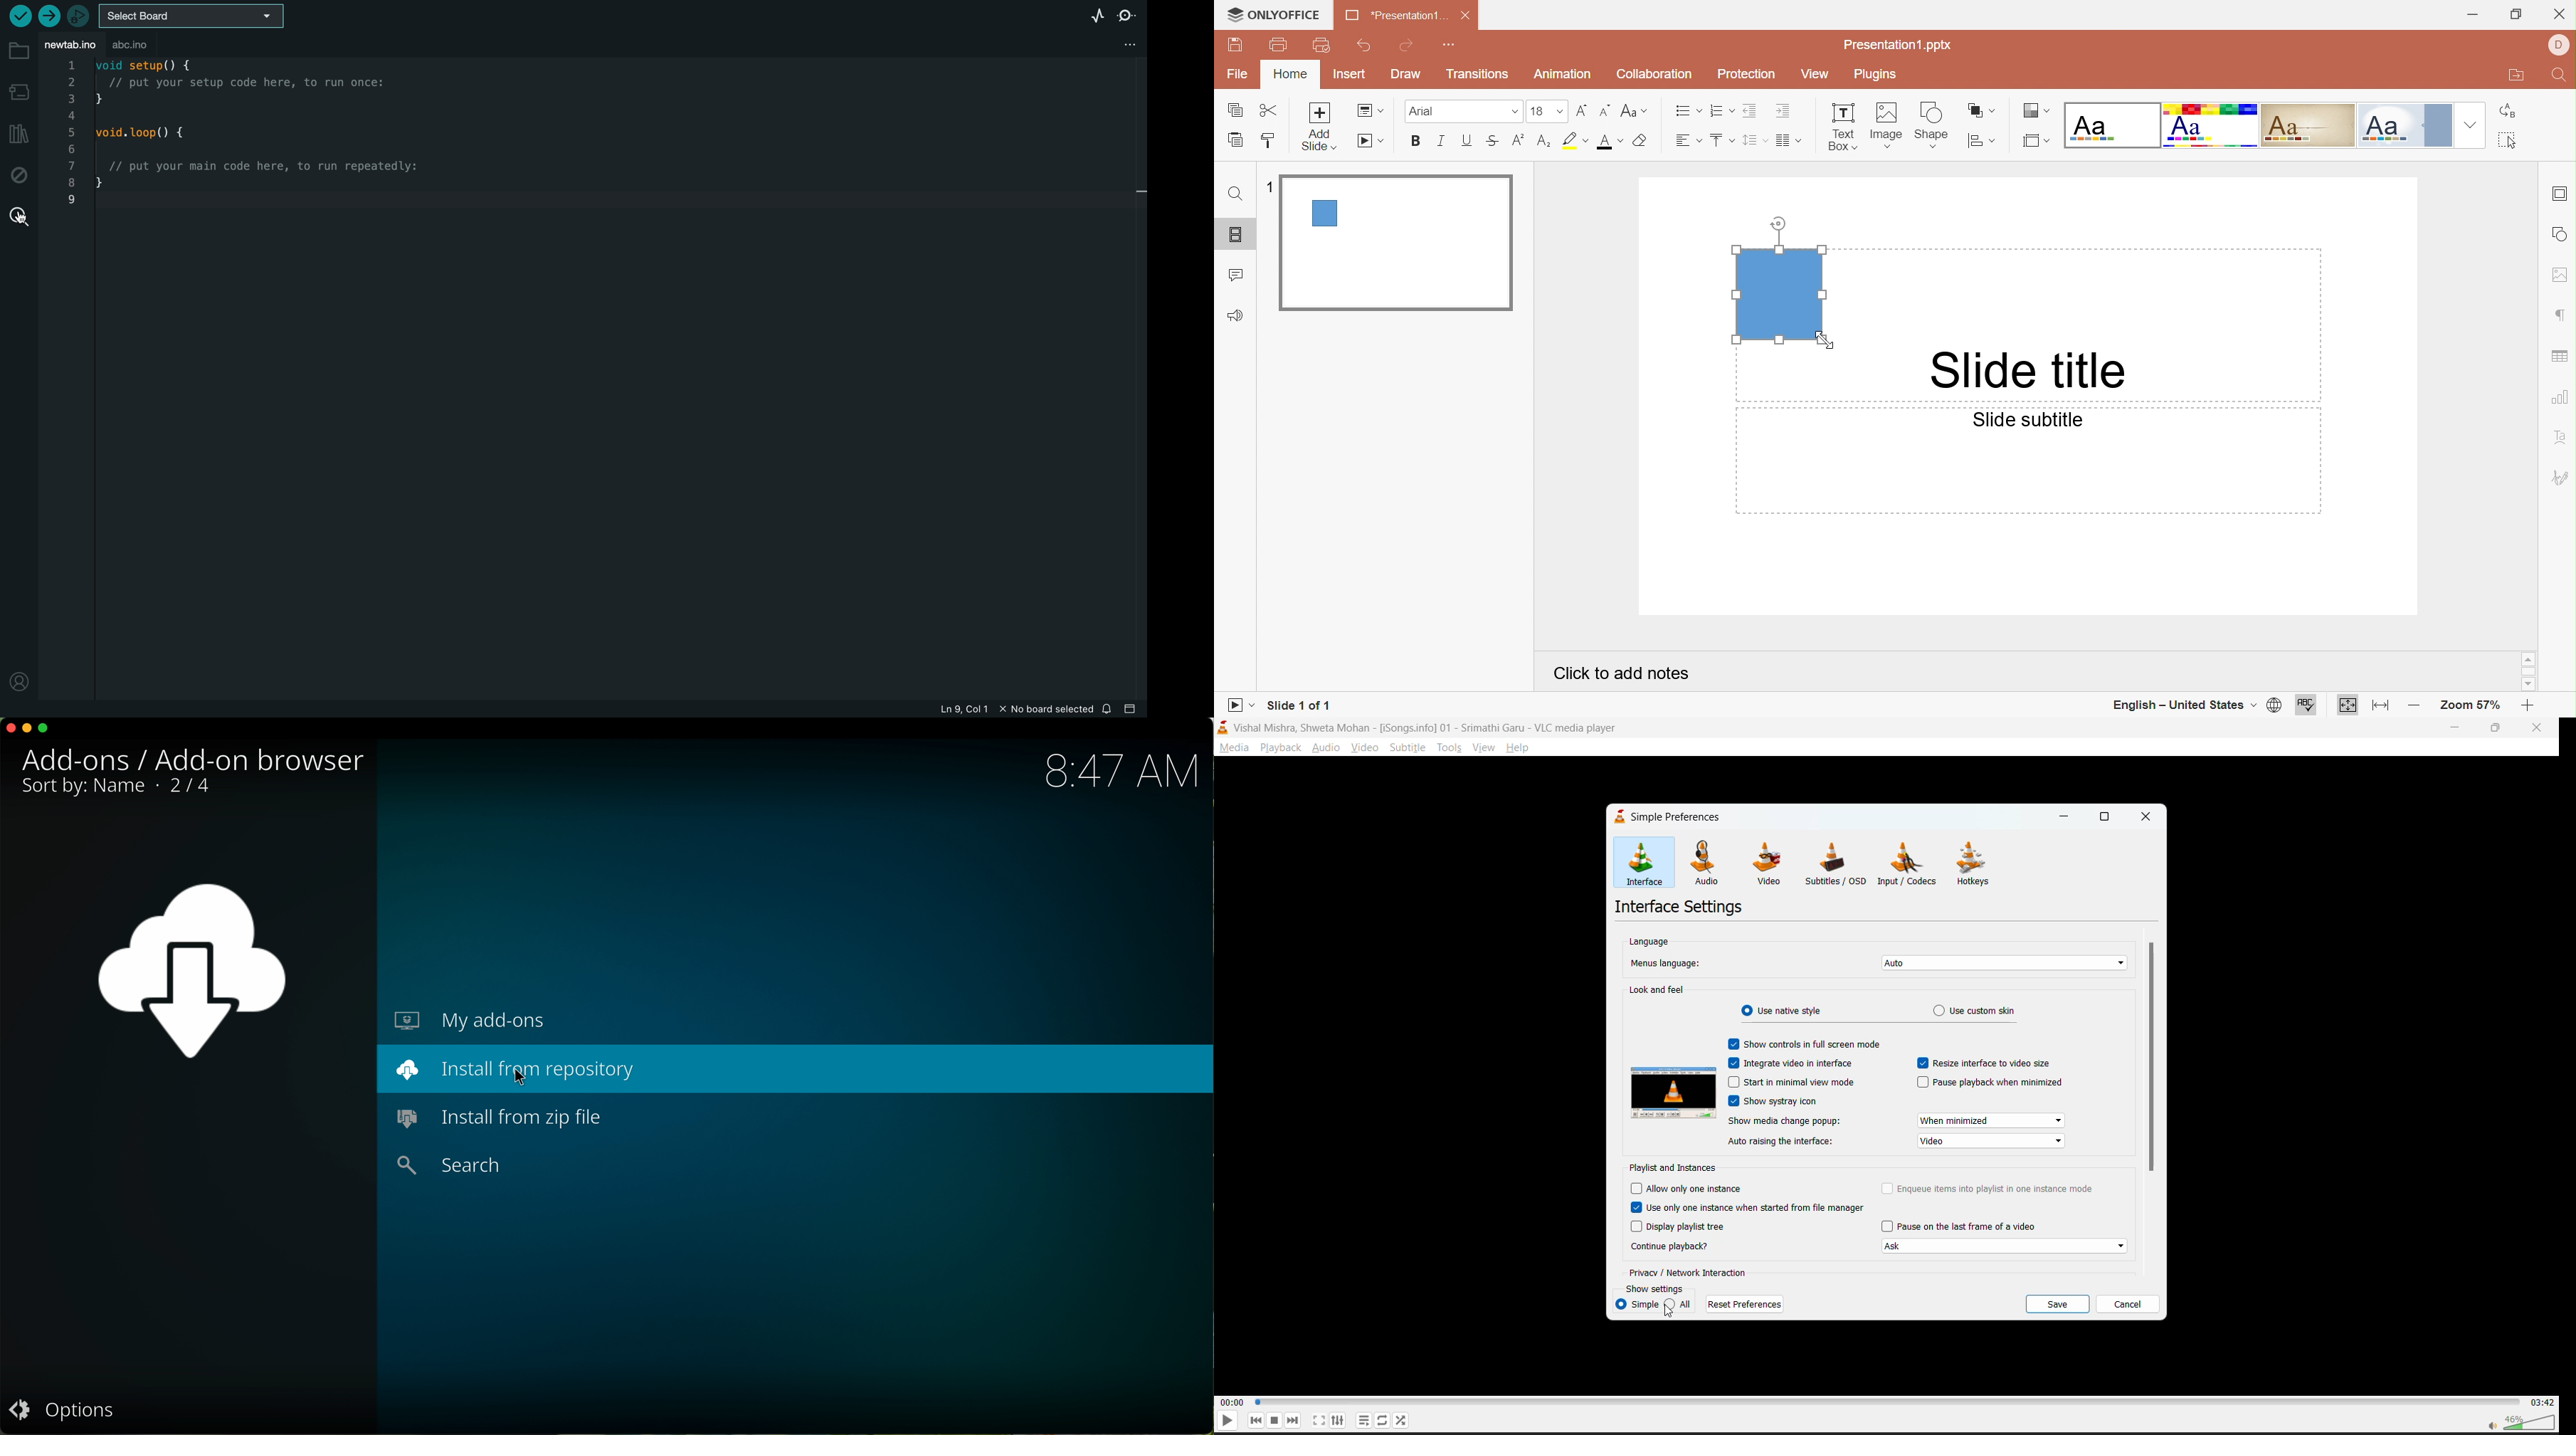 The image size is (2576, 1456). What do you see at coordinates (1604, 111) in the screenshot?
I see `Decrement font size` at bounding box center [1604, 111].